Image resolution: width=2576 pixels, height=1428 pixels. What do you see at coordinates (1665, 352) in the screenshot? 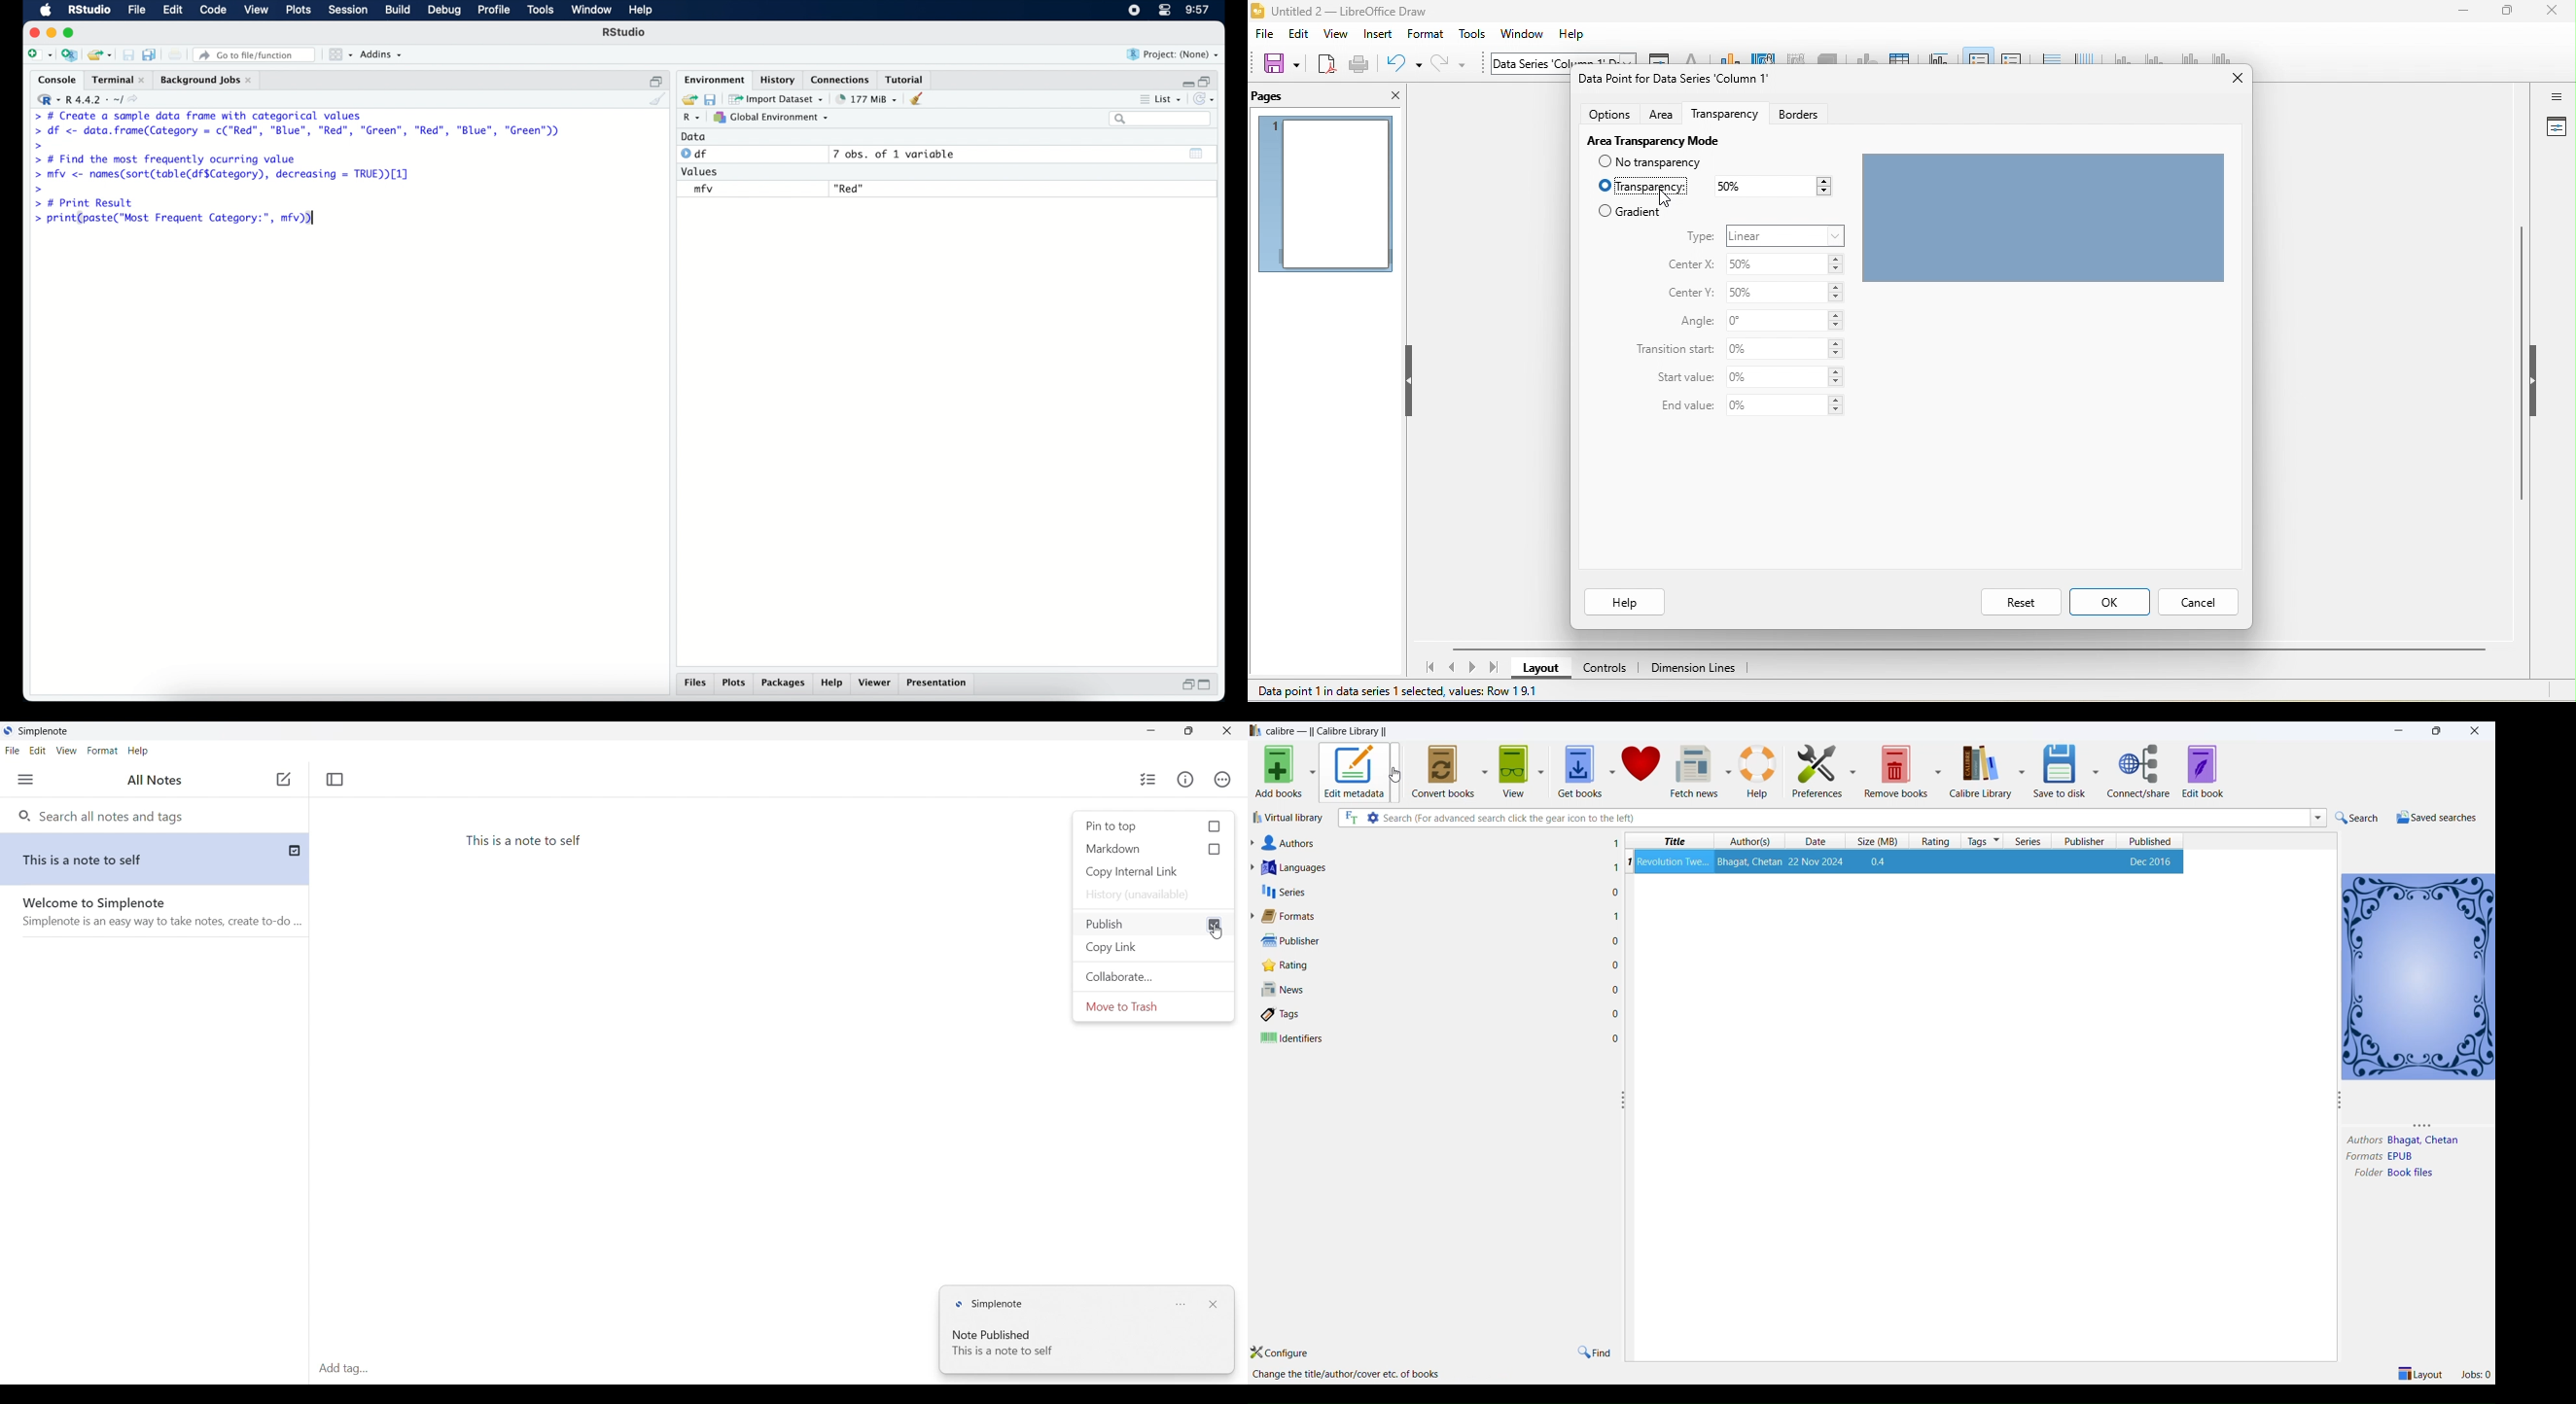
I see `transition start` at bounding box center [1665, 352].